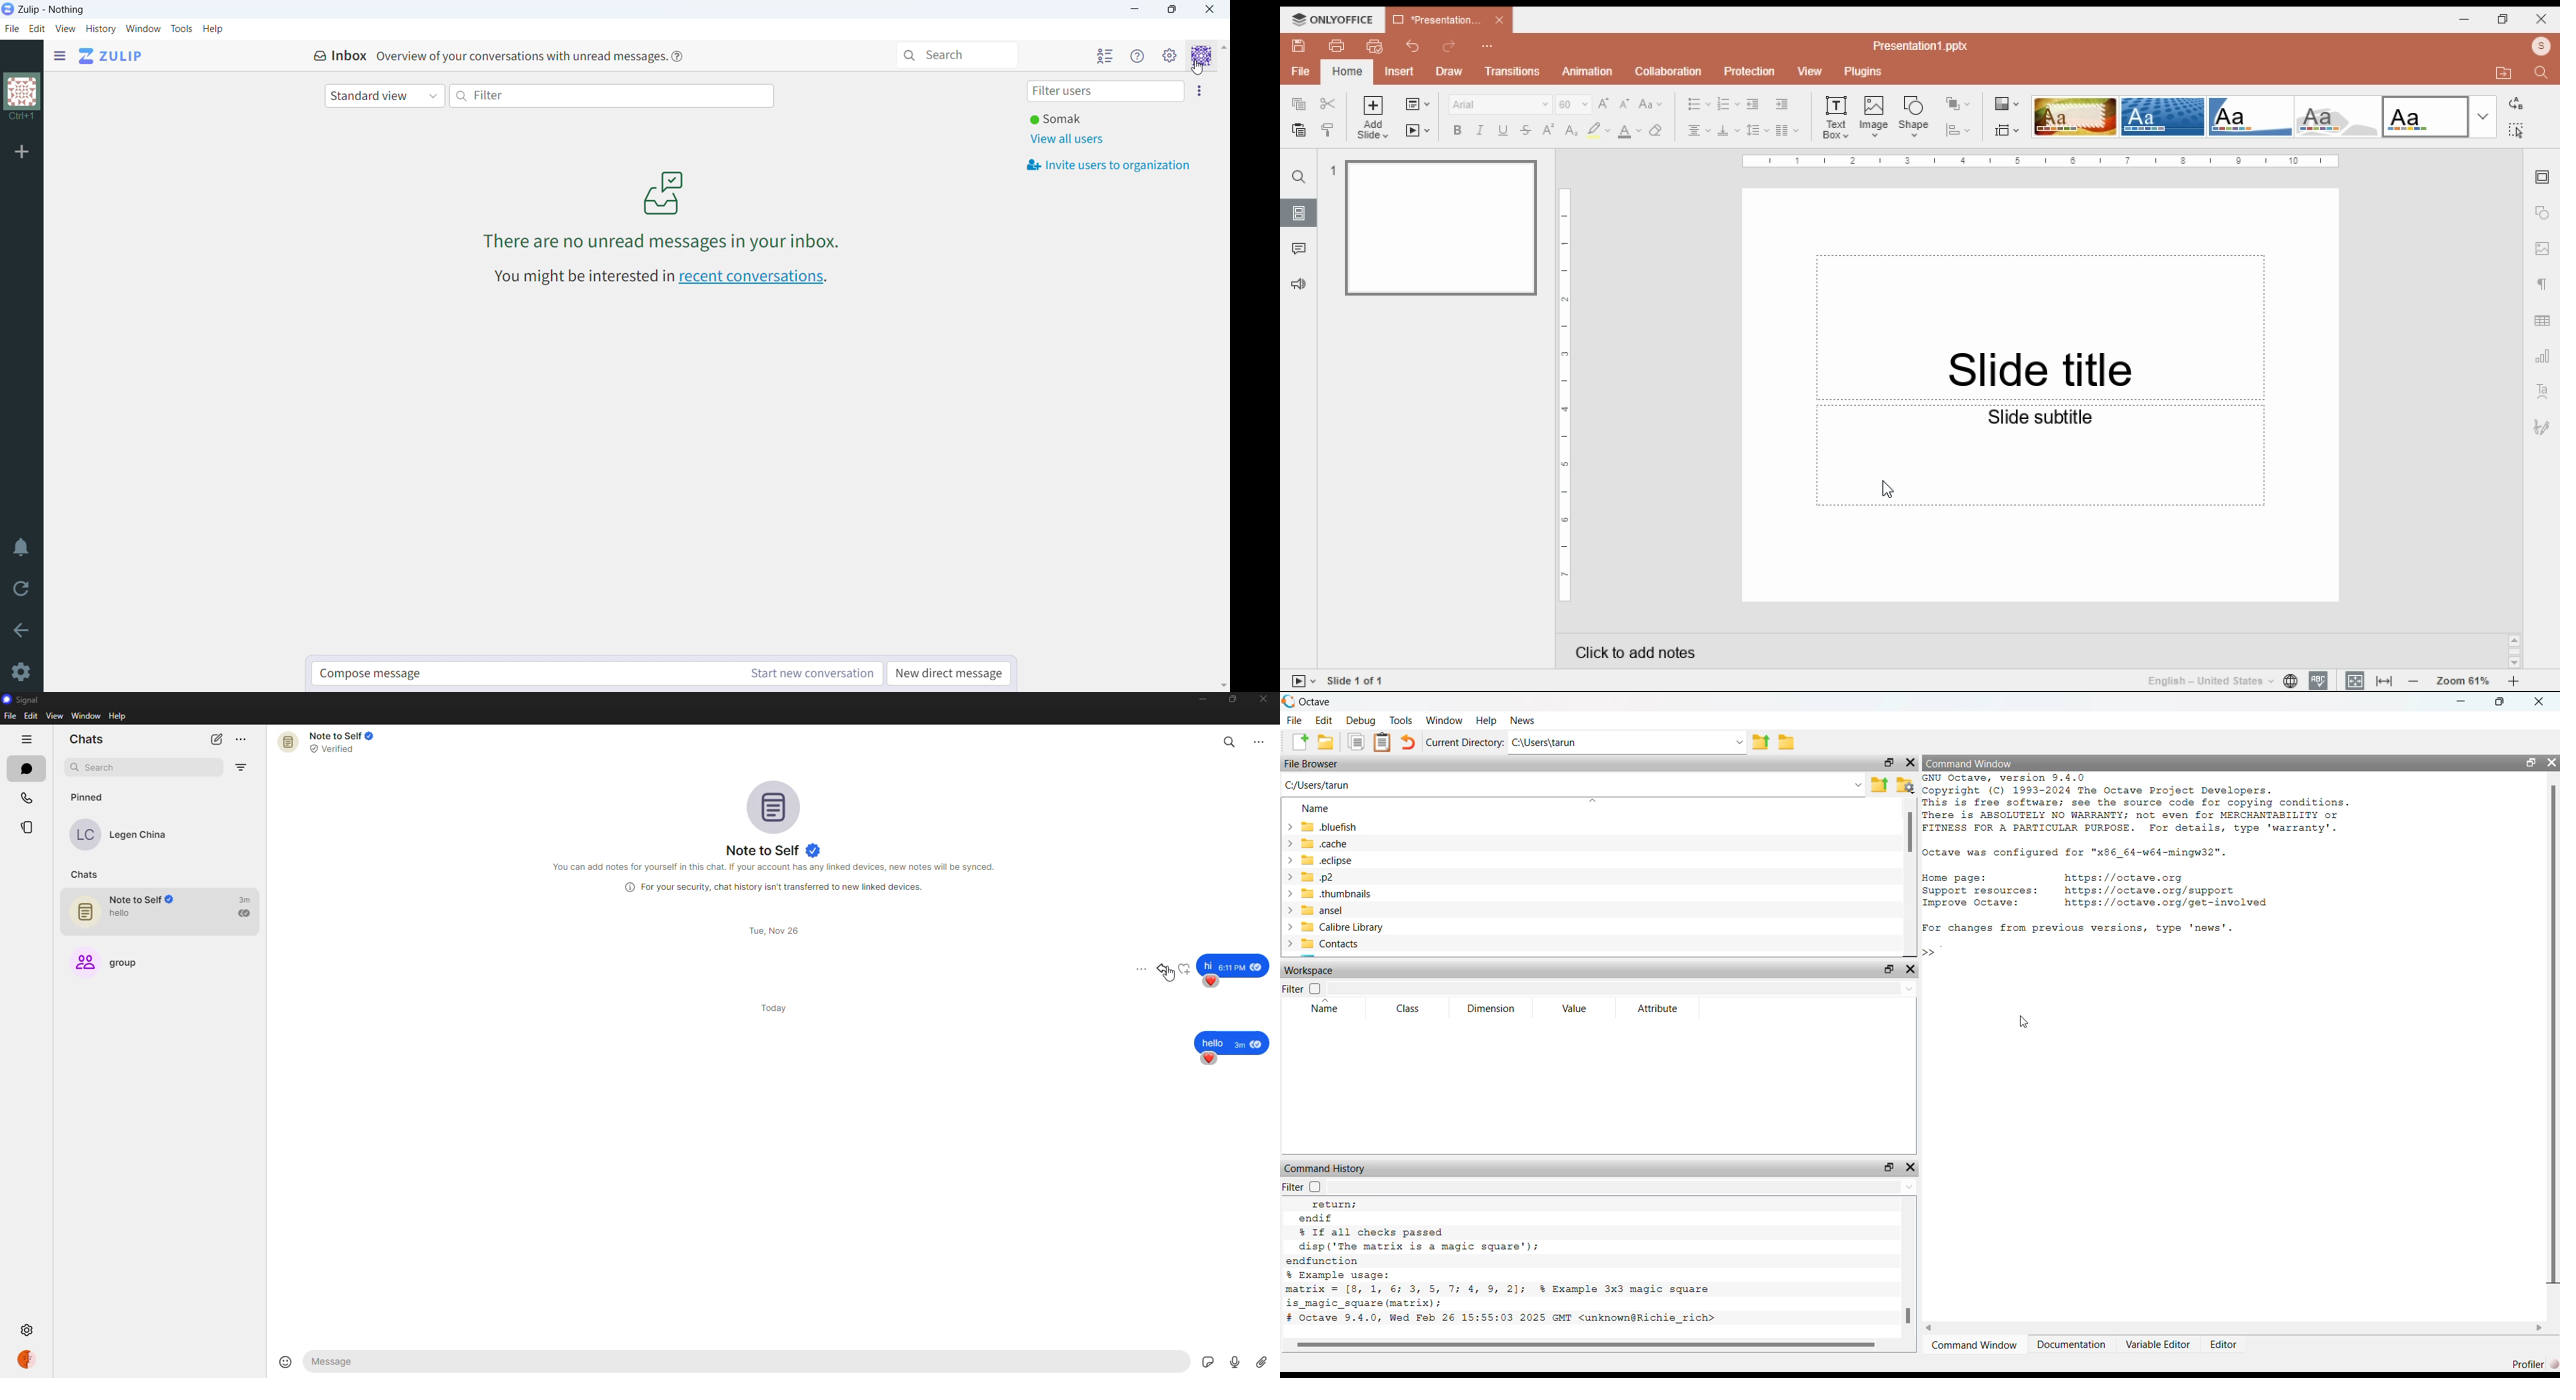 The width and height of the screenshot is (2576, 1400). Describe the element at coordinates (1314, 702) in the screenshot. I see `Octave` at that location.